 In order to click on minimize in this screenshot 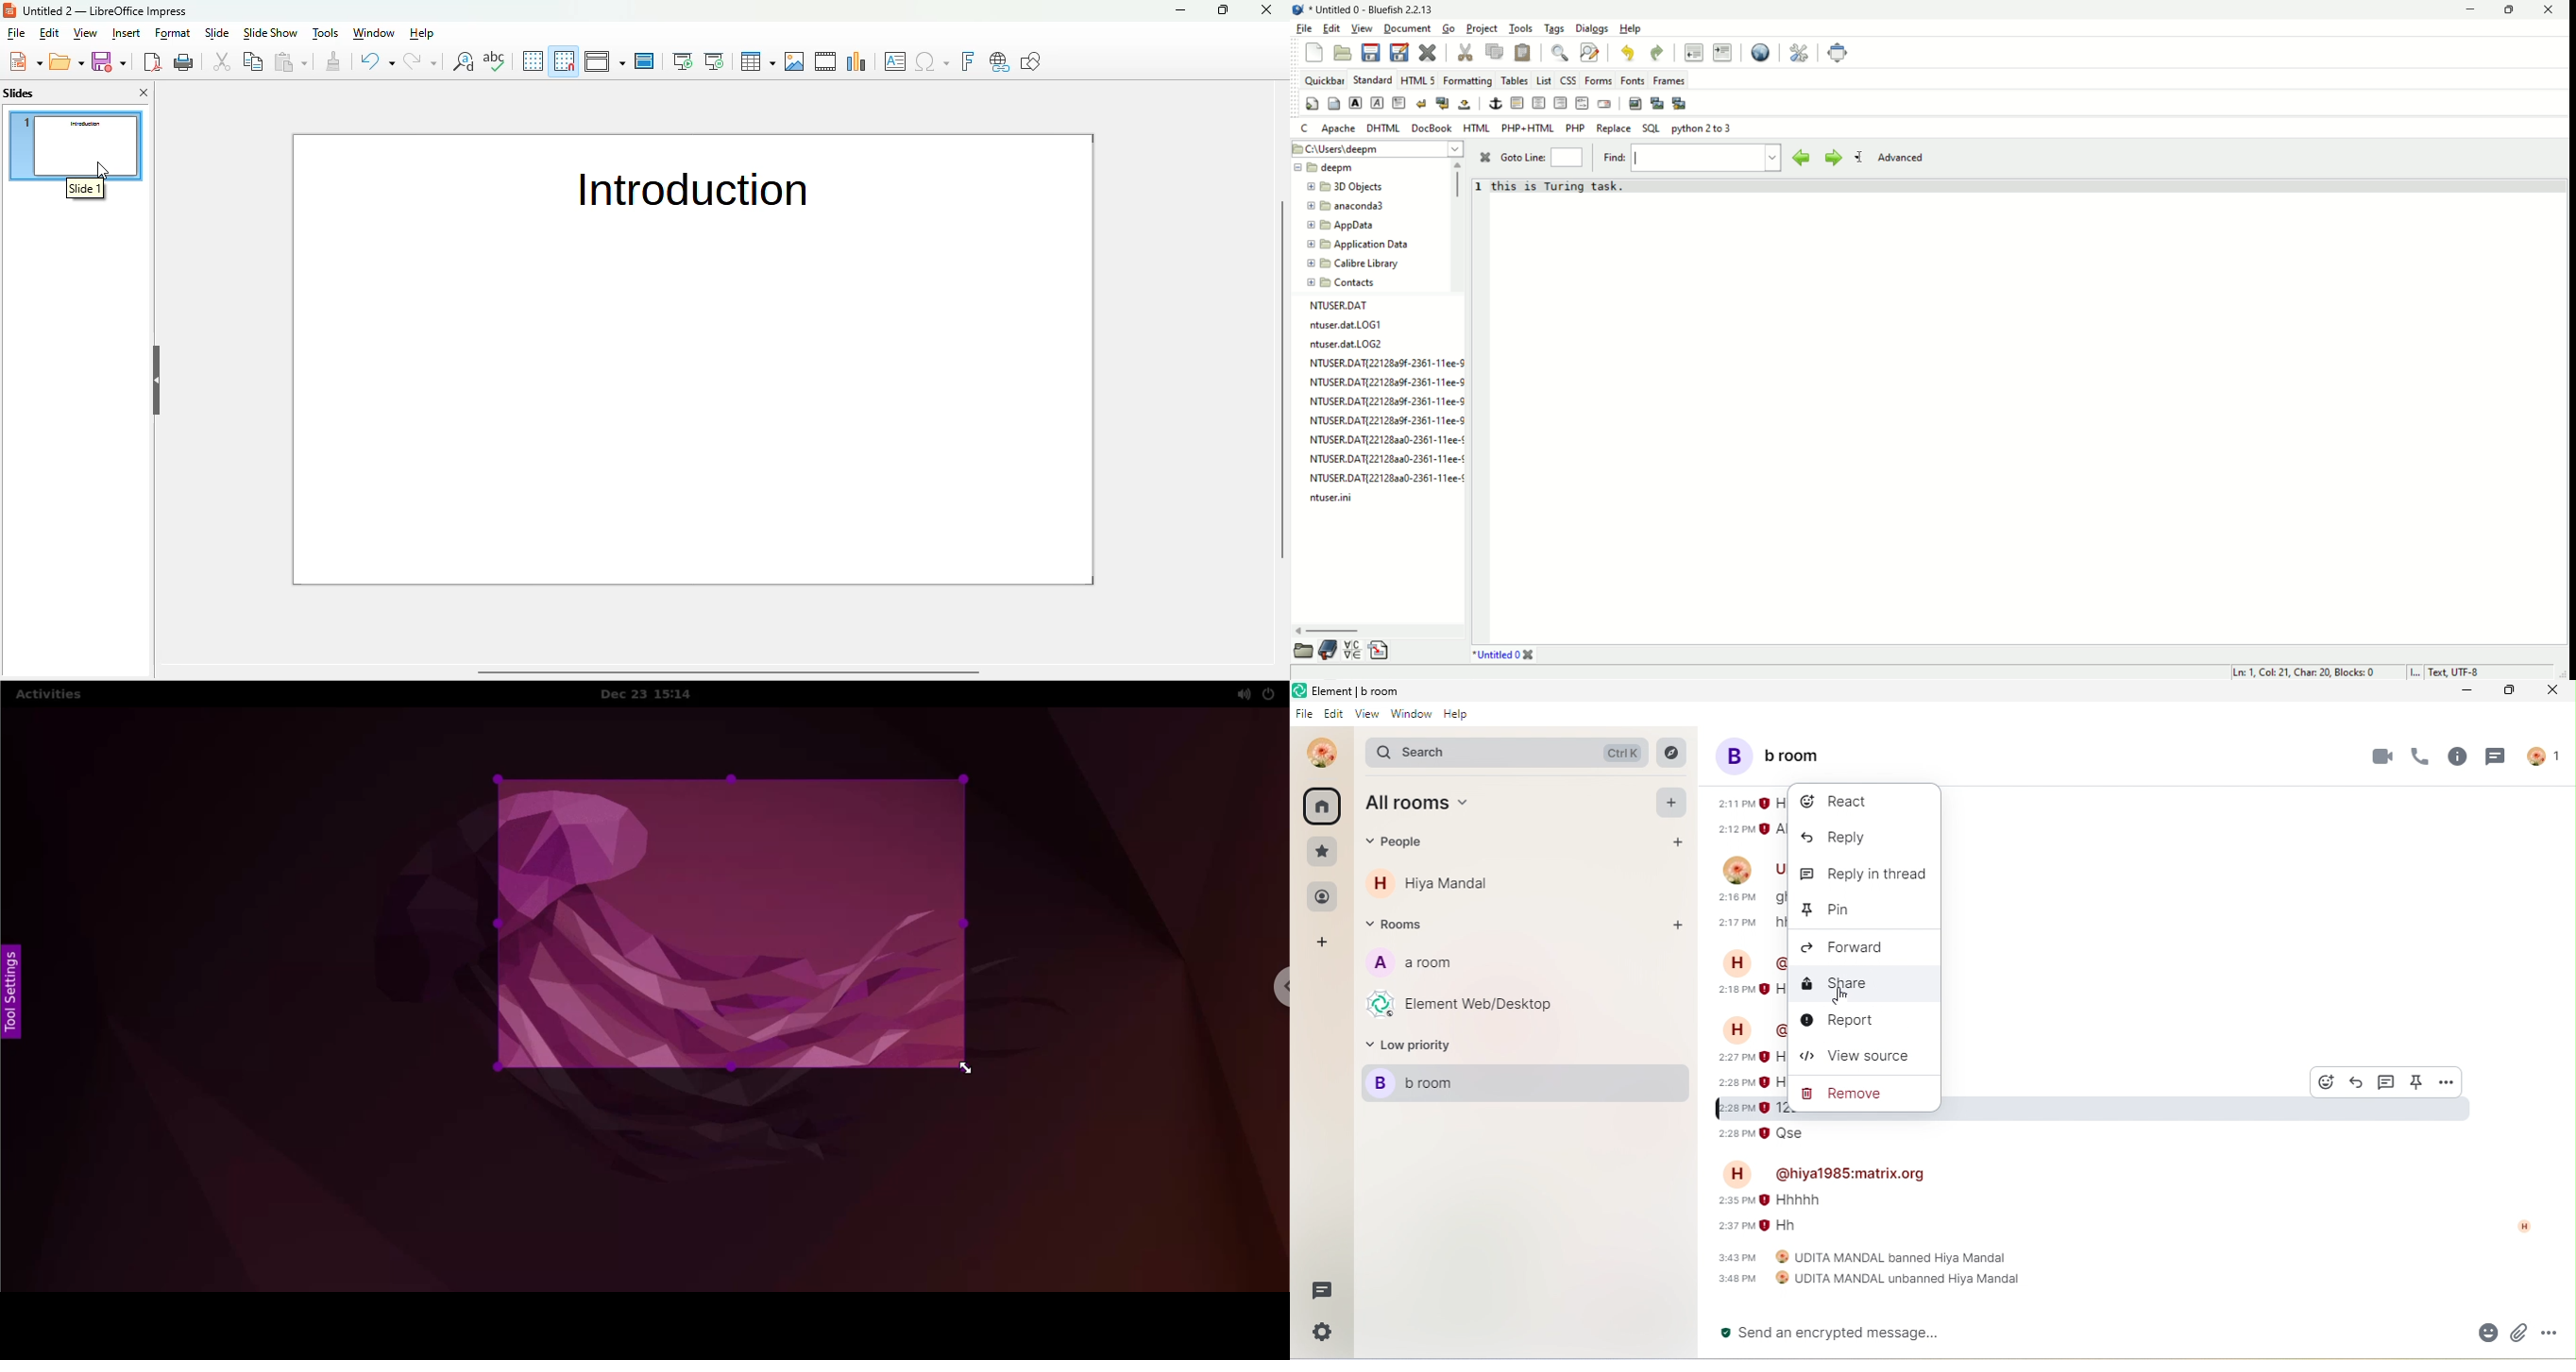, I will do `click(2467, 11)`.